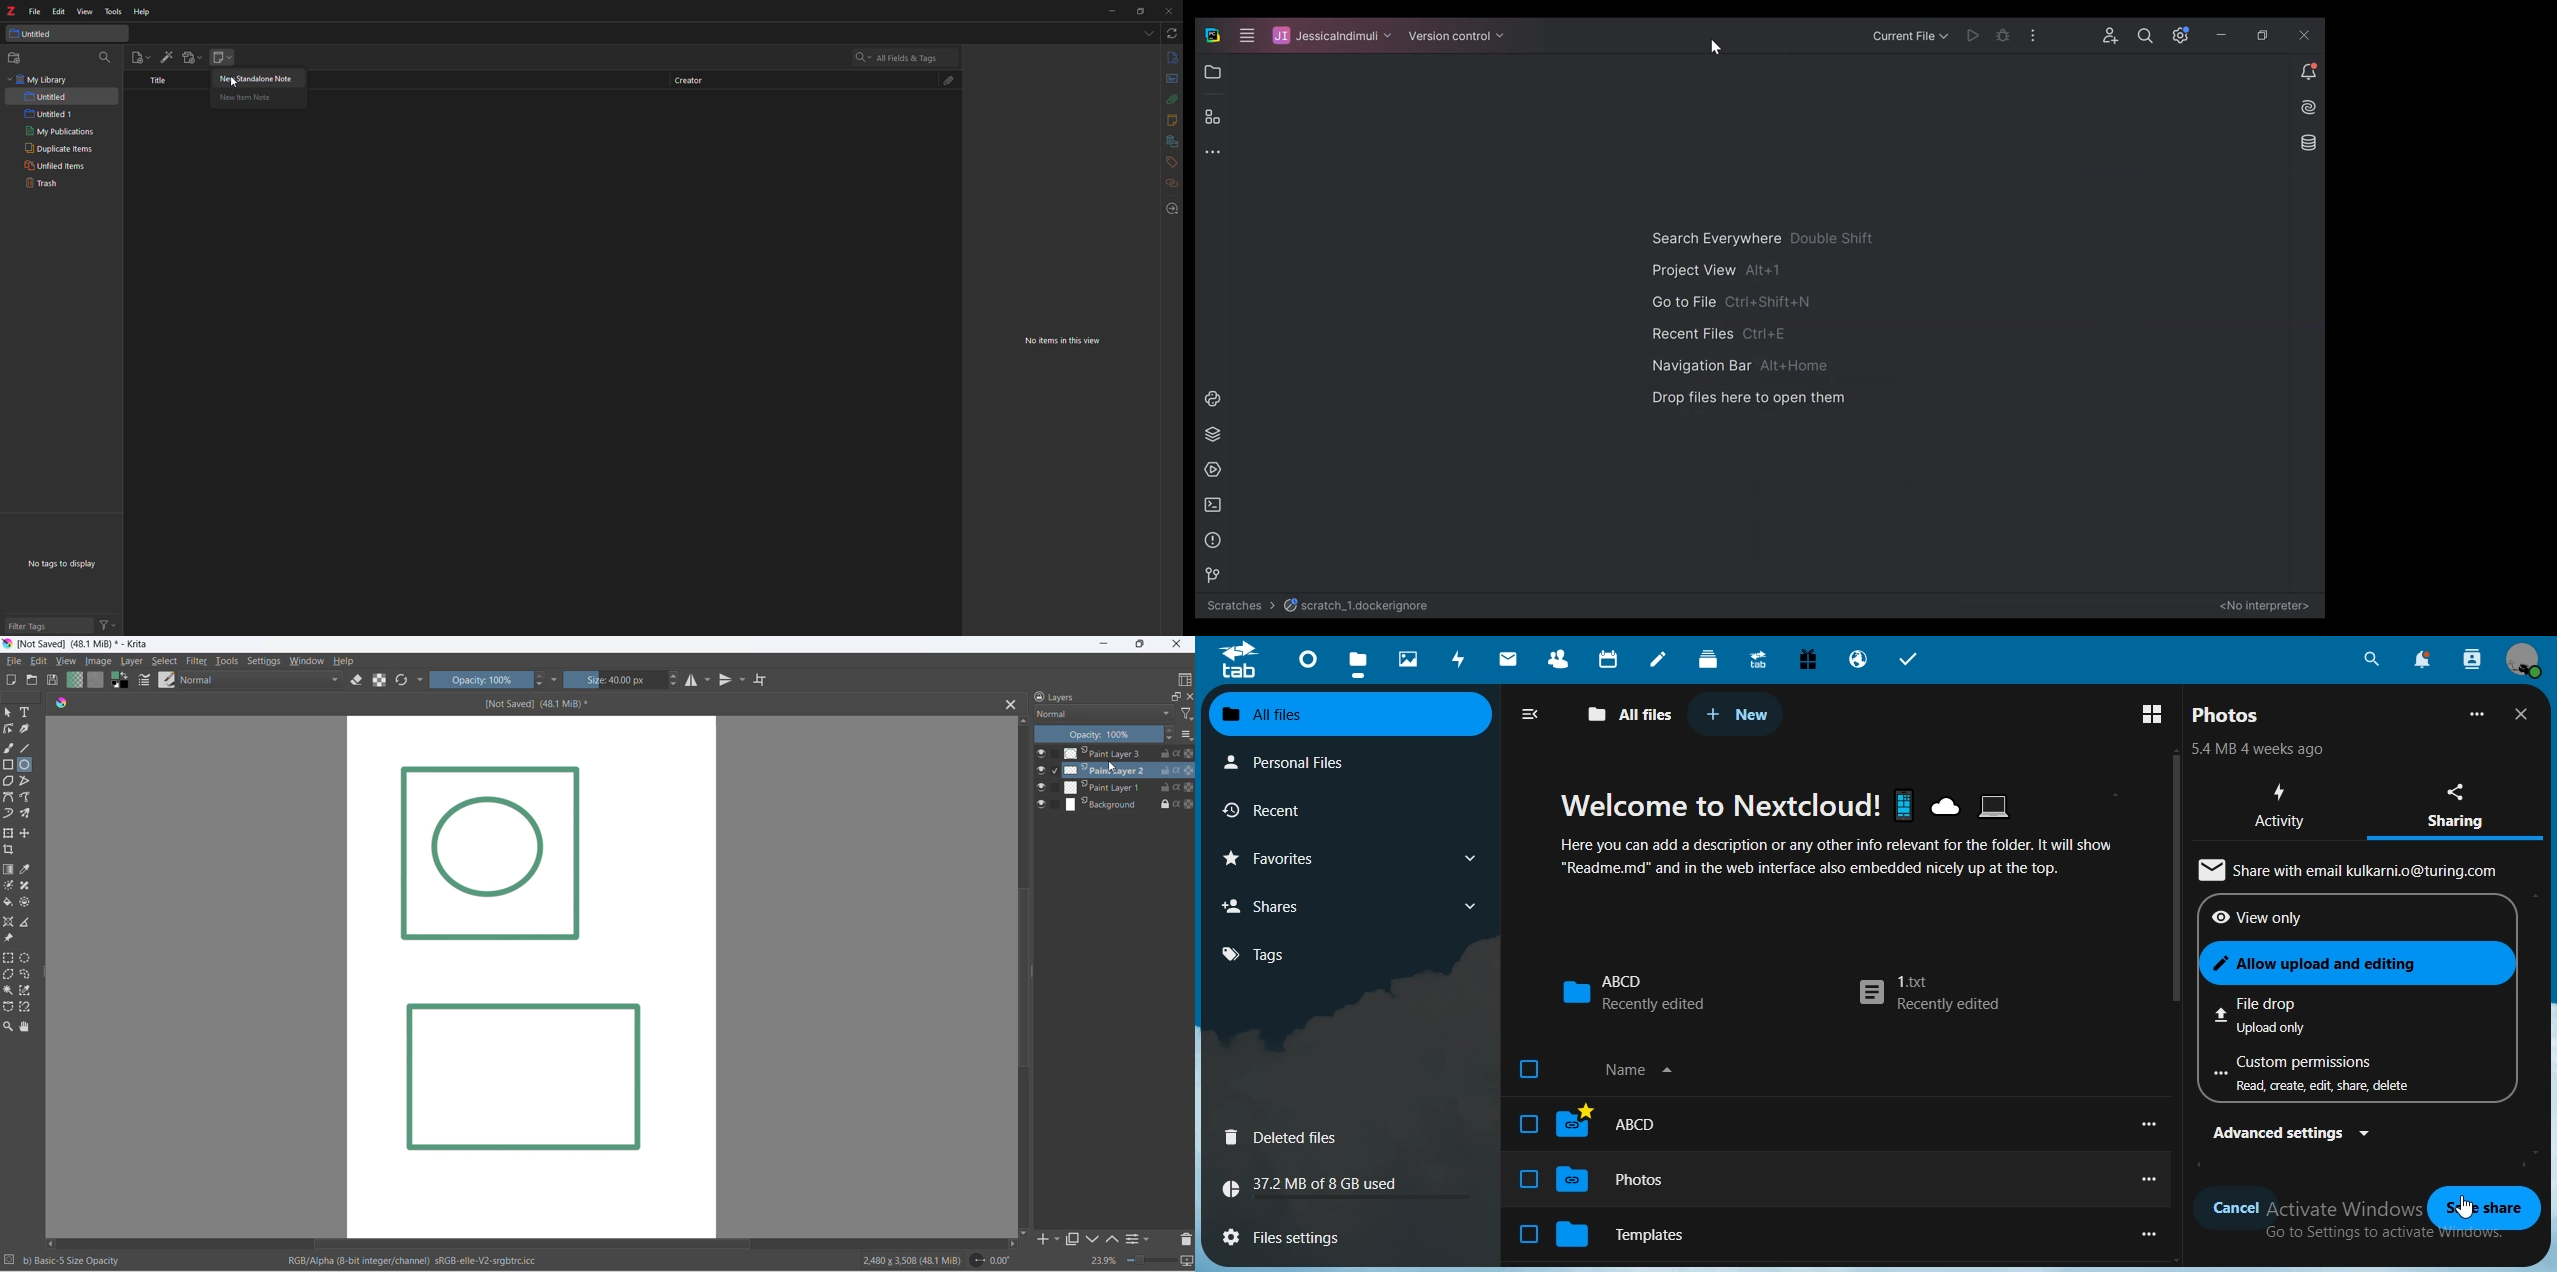 Image resolution: width=2576 pixels, height=1288 pixels. I want to click on move a layer, so click(29, 833).